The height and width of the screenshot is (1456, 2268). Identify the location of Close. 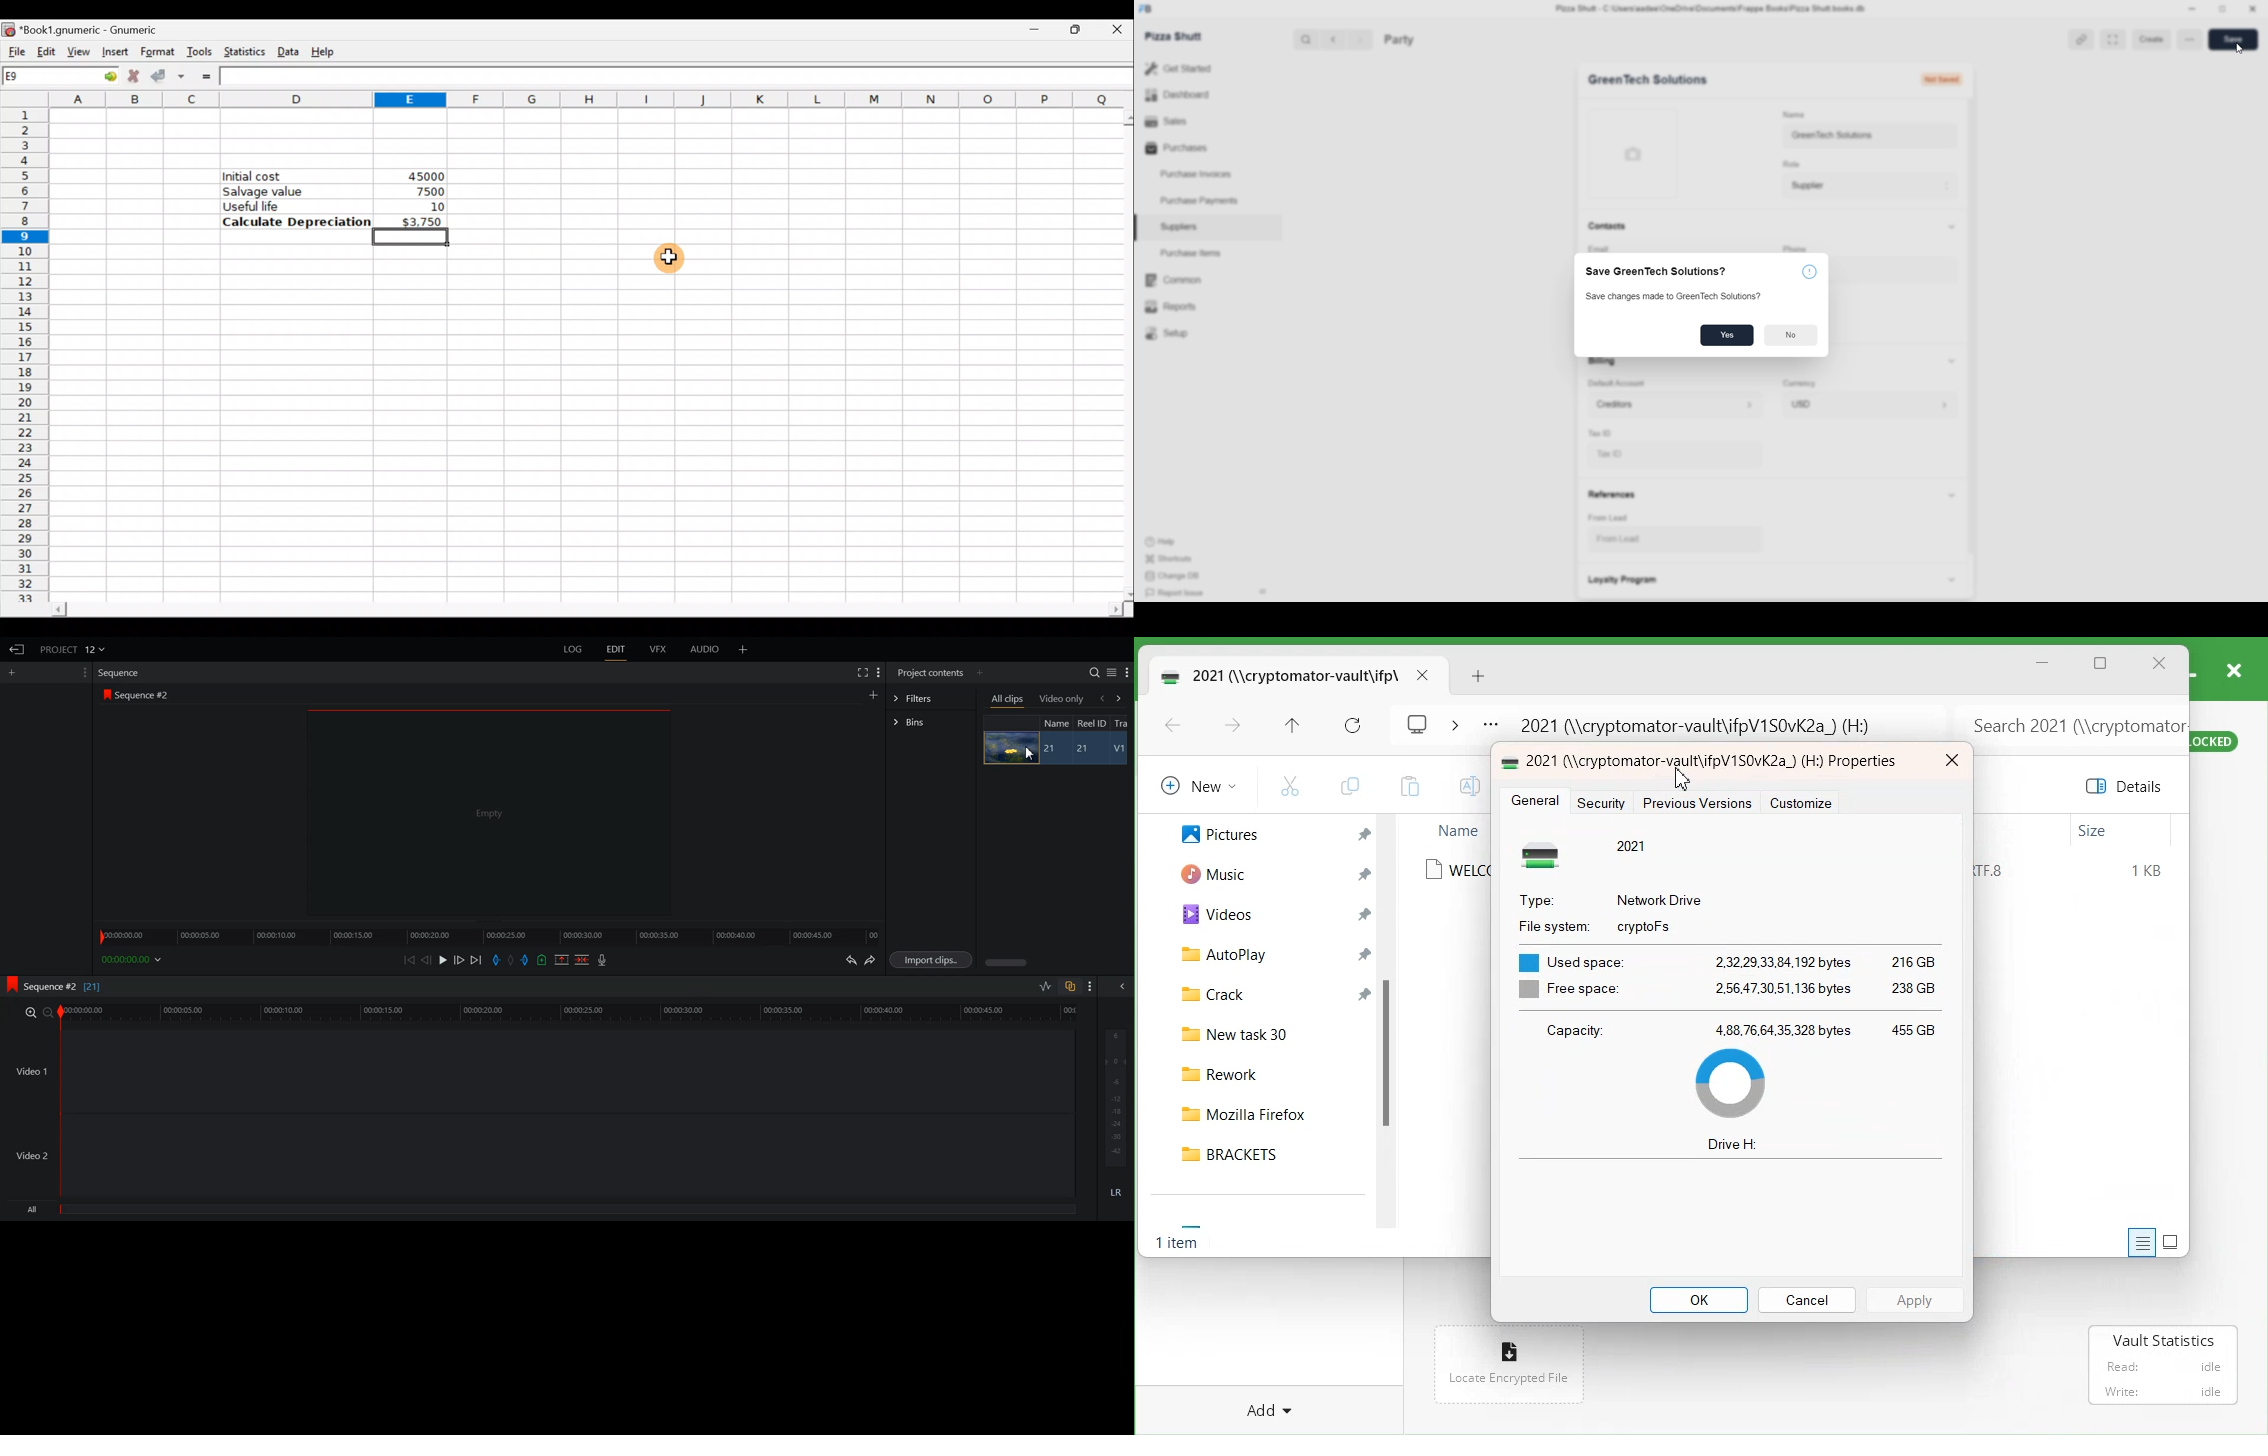
(1110, 32).